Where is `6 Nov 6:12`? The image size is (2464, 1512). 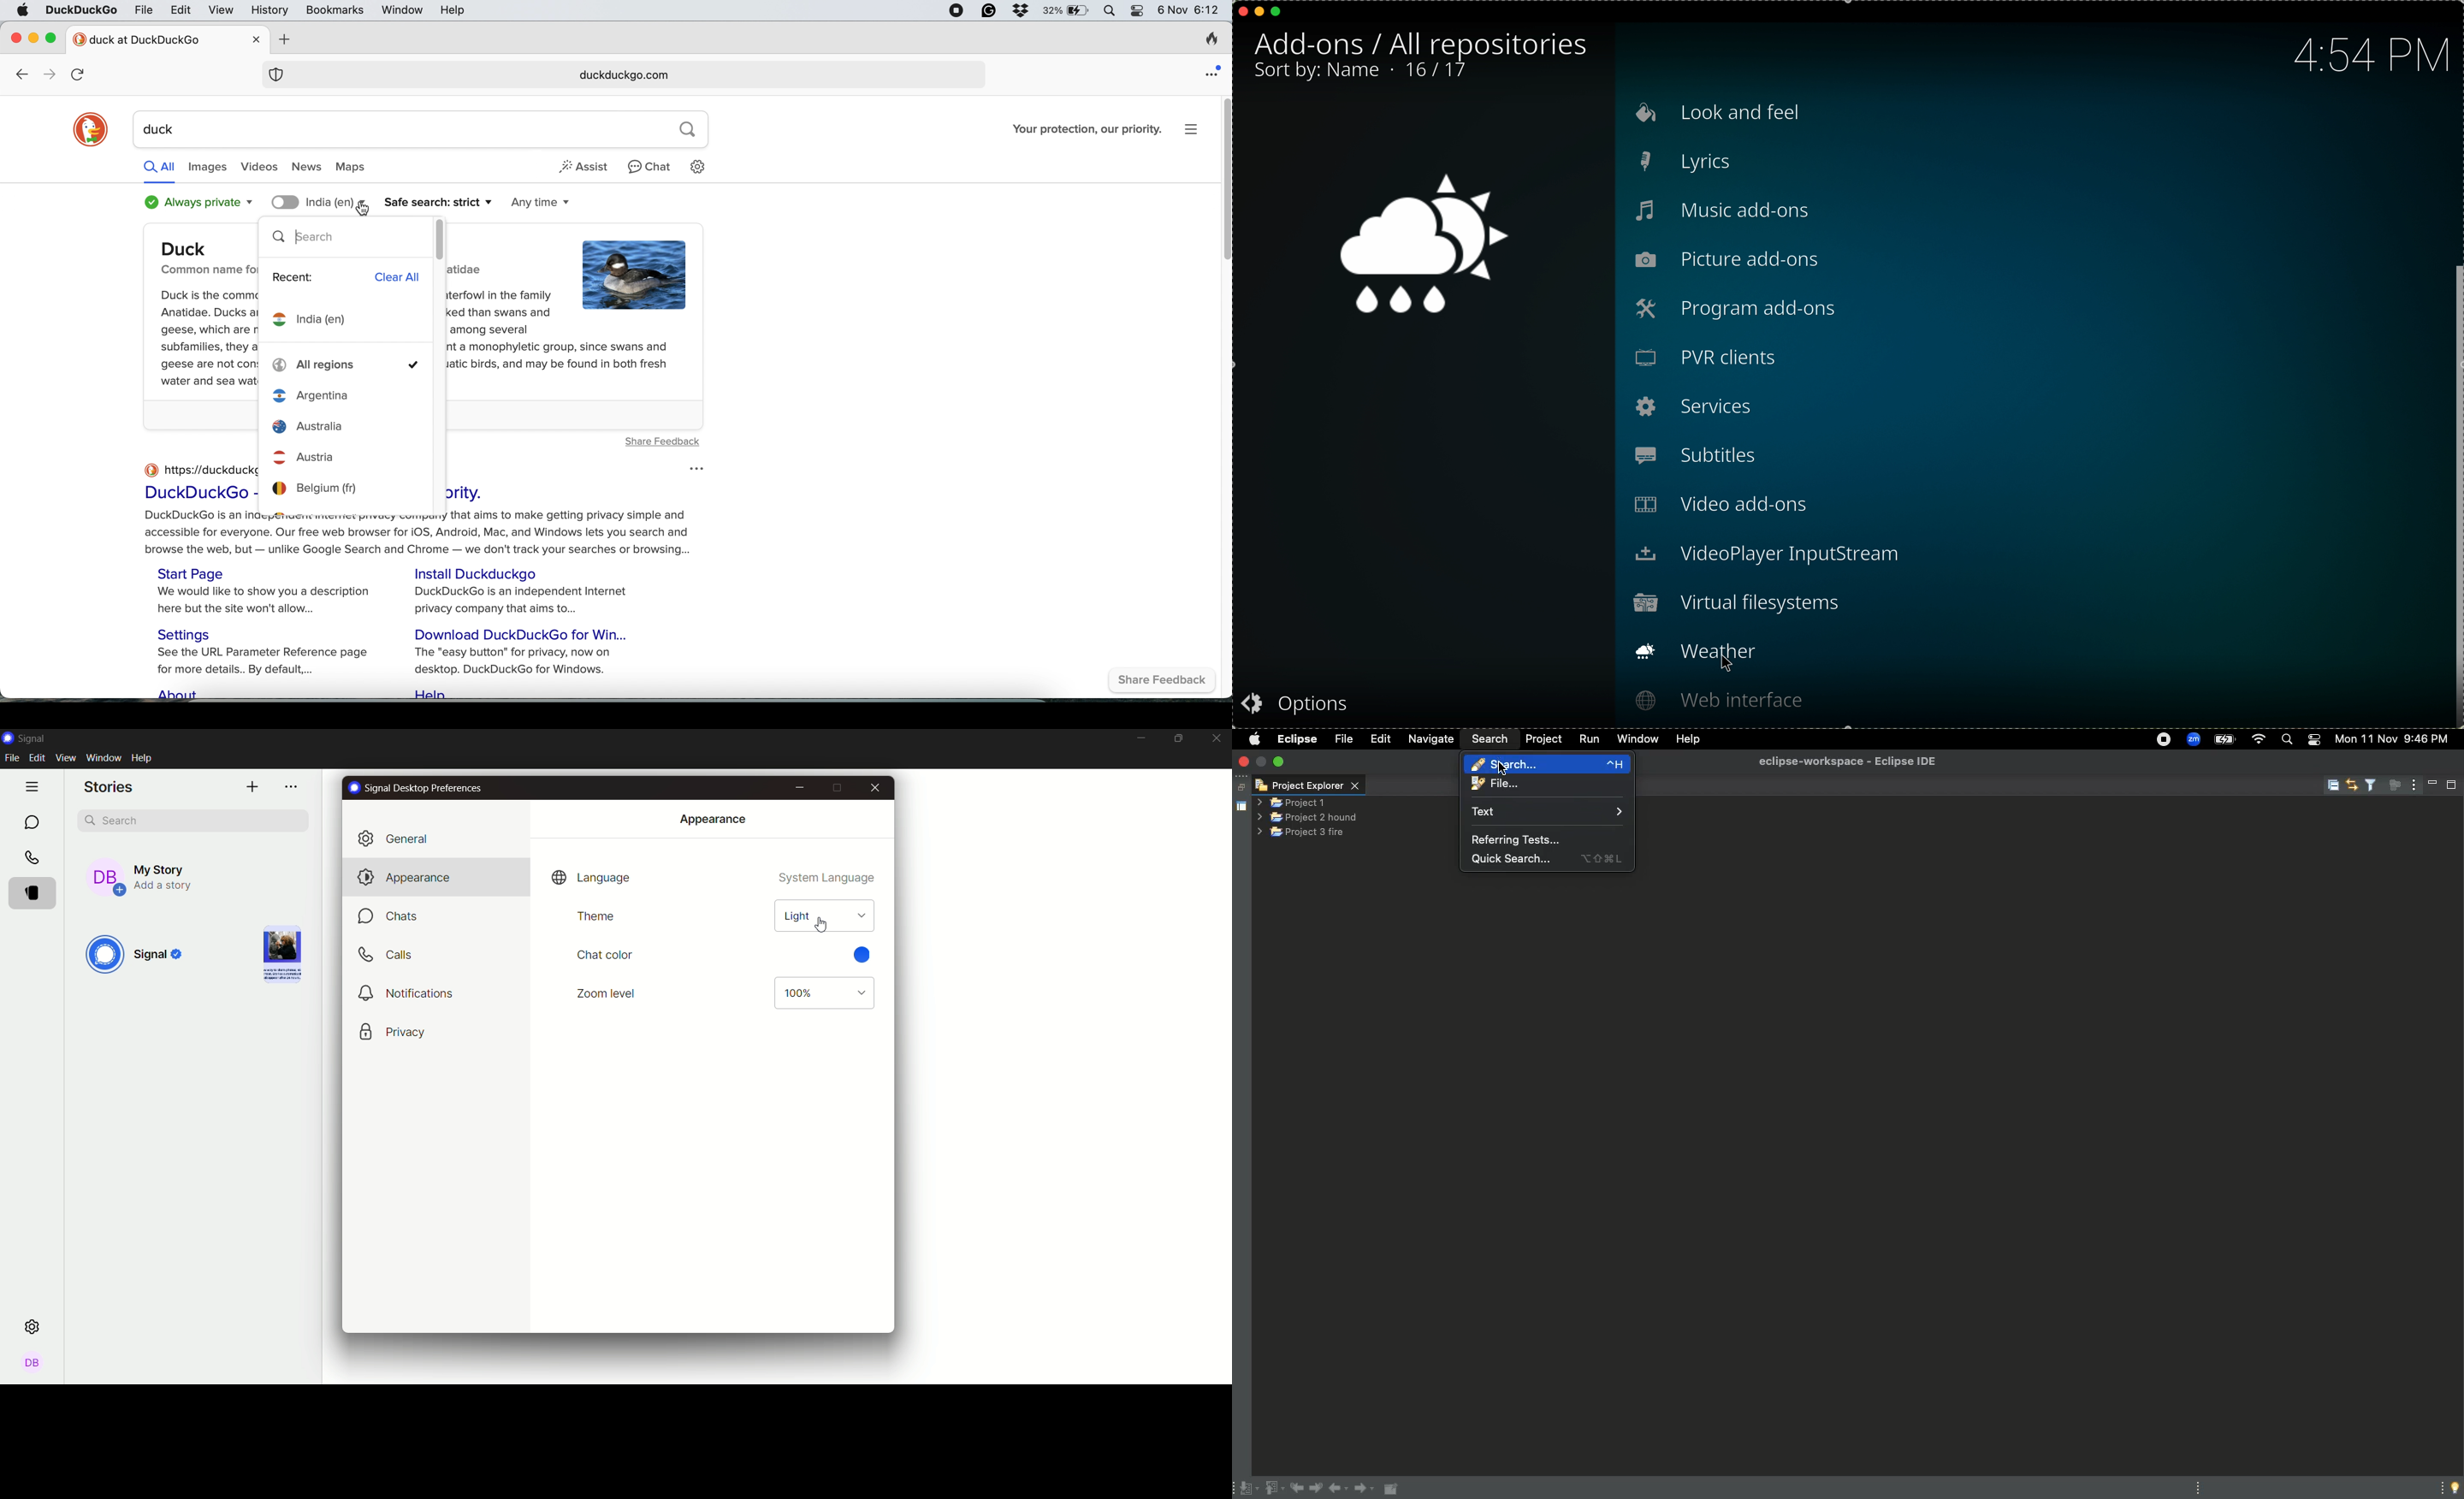 6 Nov 6:12 is located at coordinates (1187, 12).